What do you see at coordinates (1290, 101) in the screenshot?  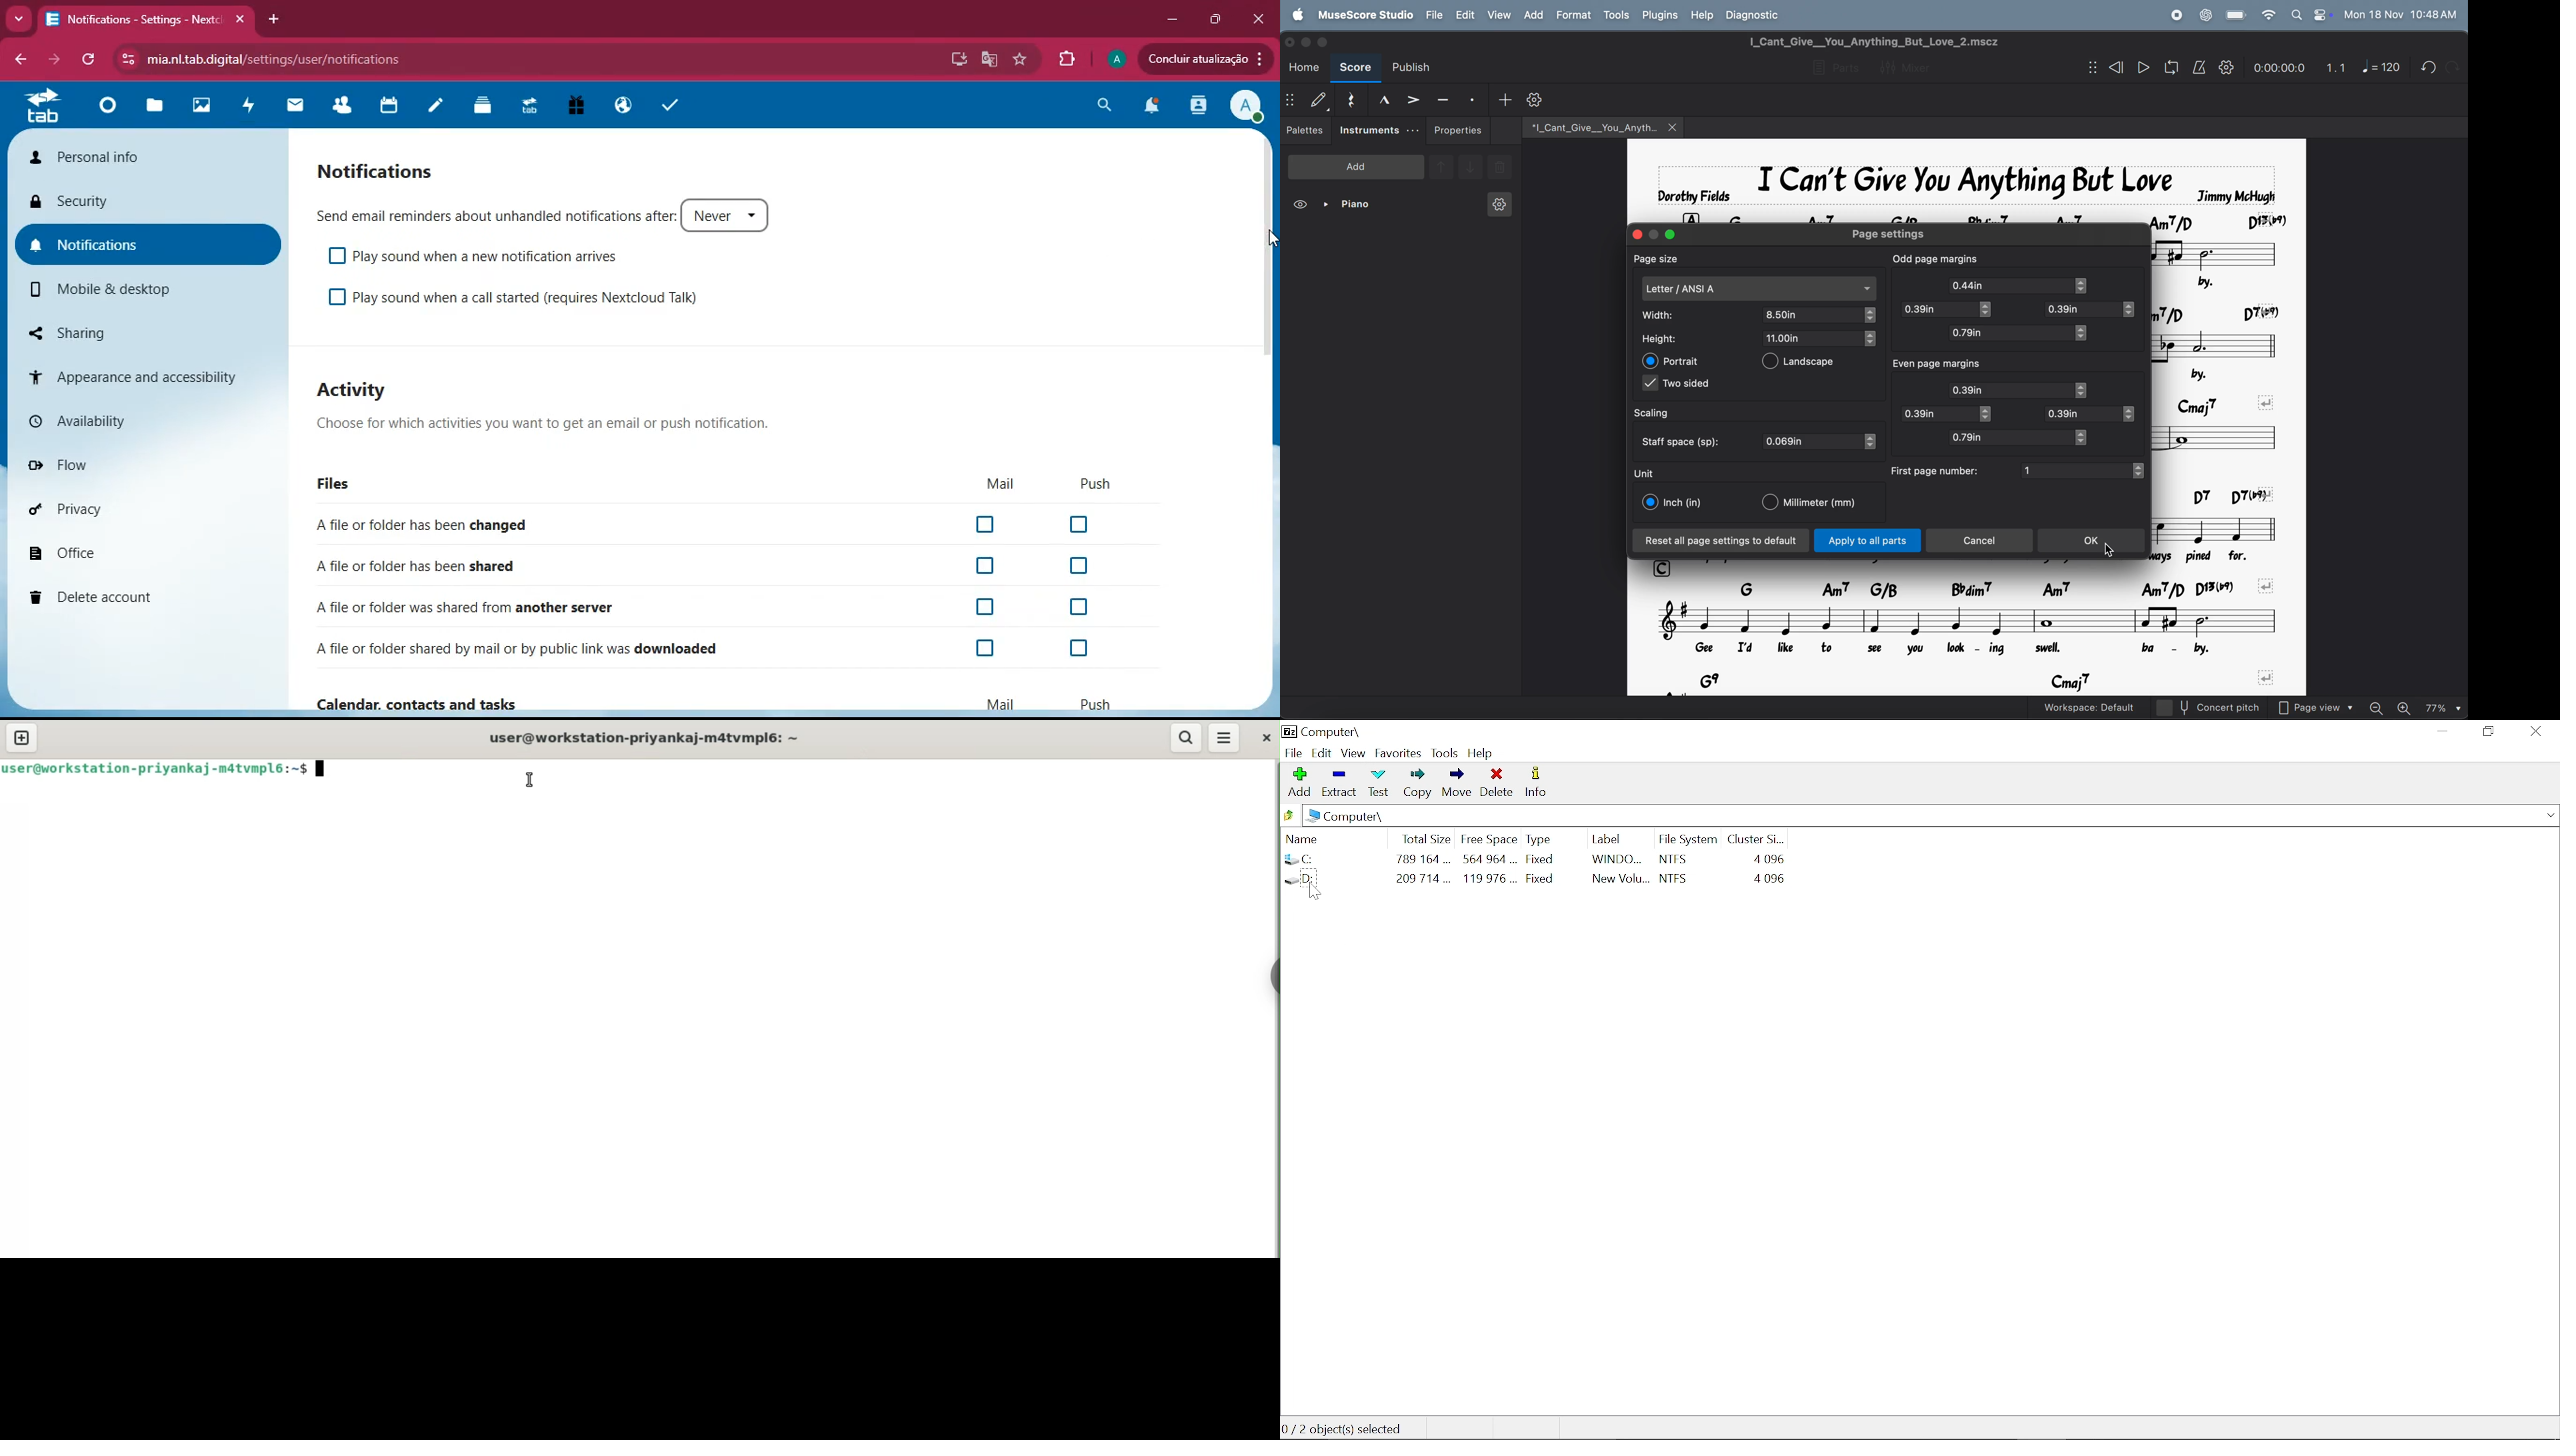 I see `show/hide` at bounding box center [1290, 101].